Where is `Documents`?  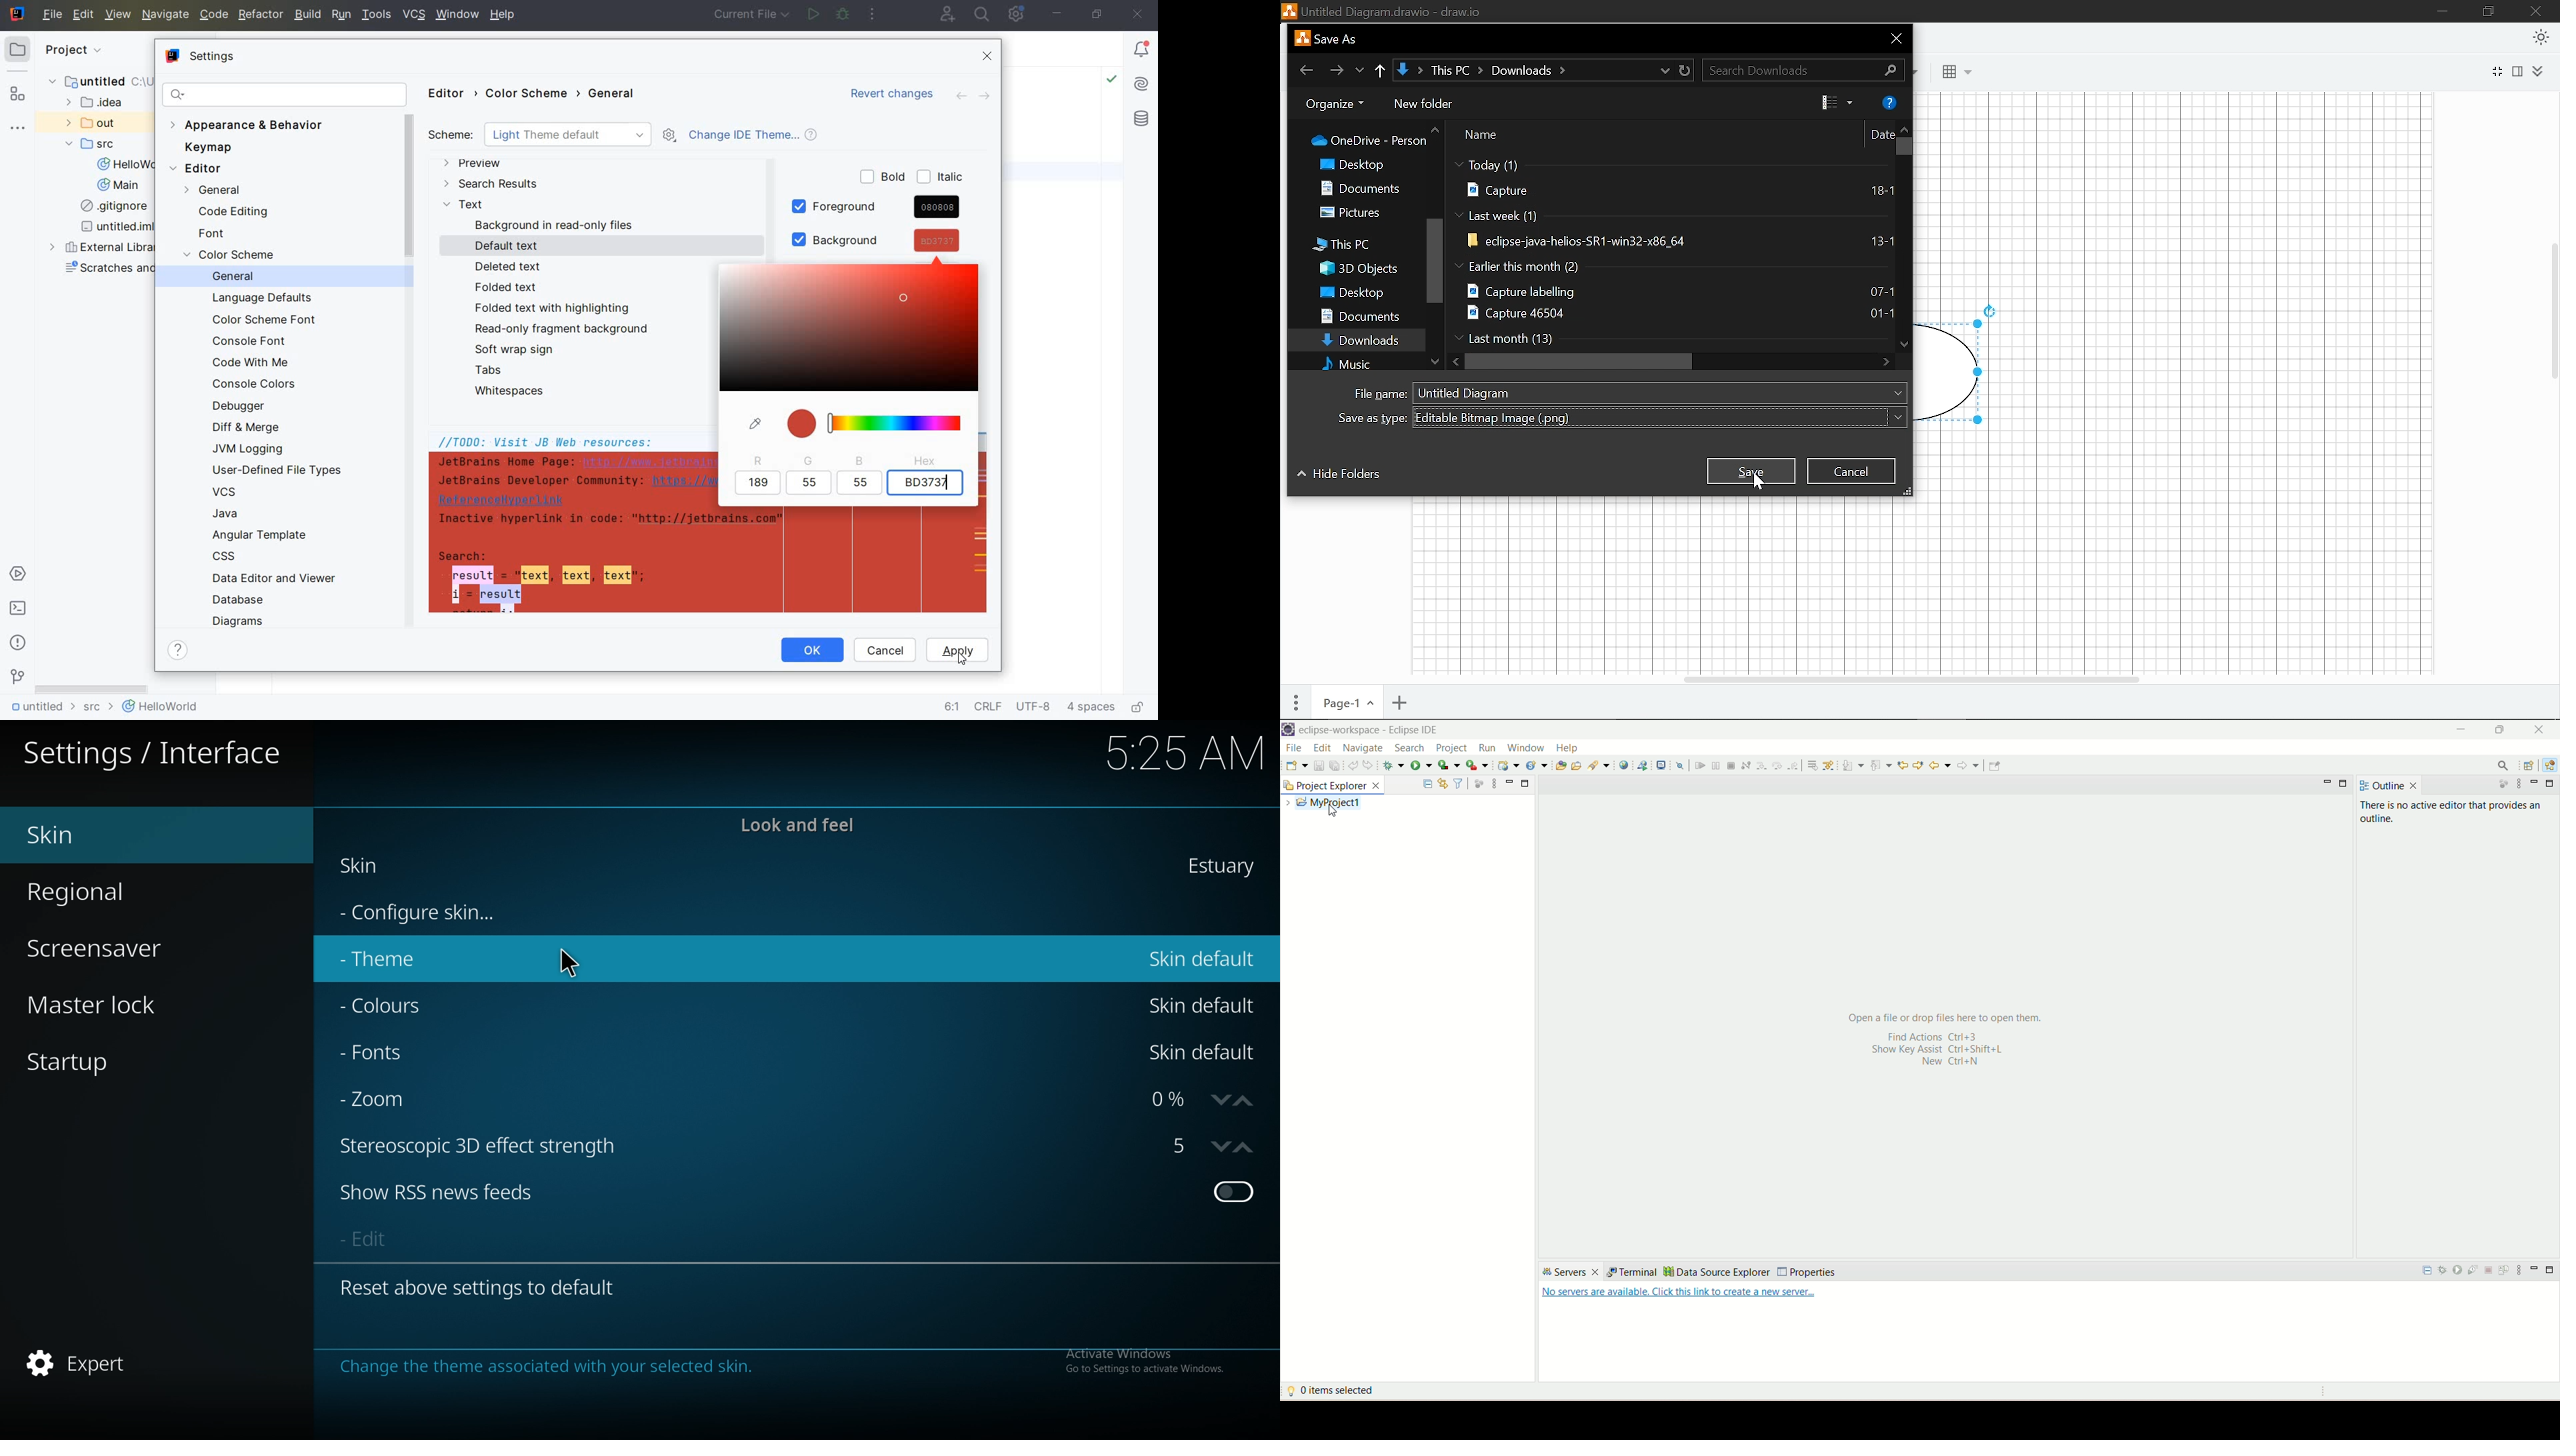
Documents is located at coordinates (1359, 317).